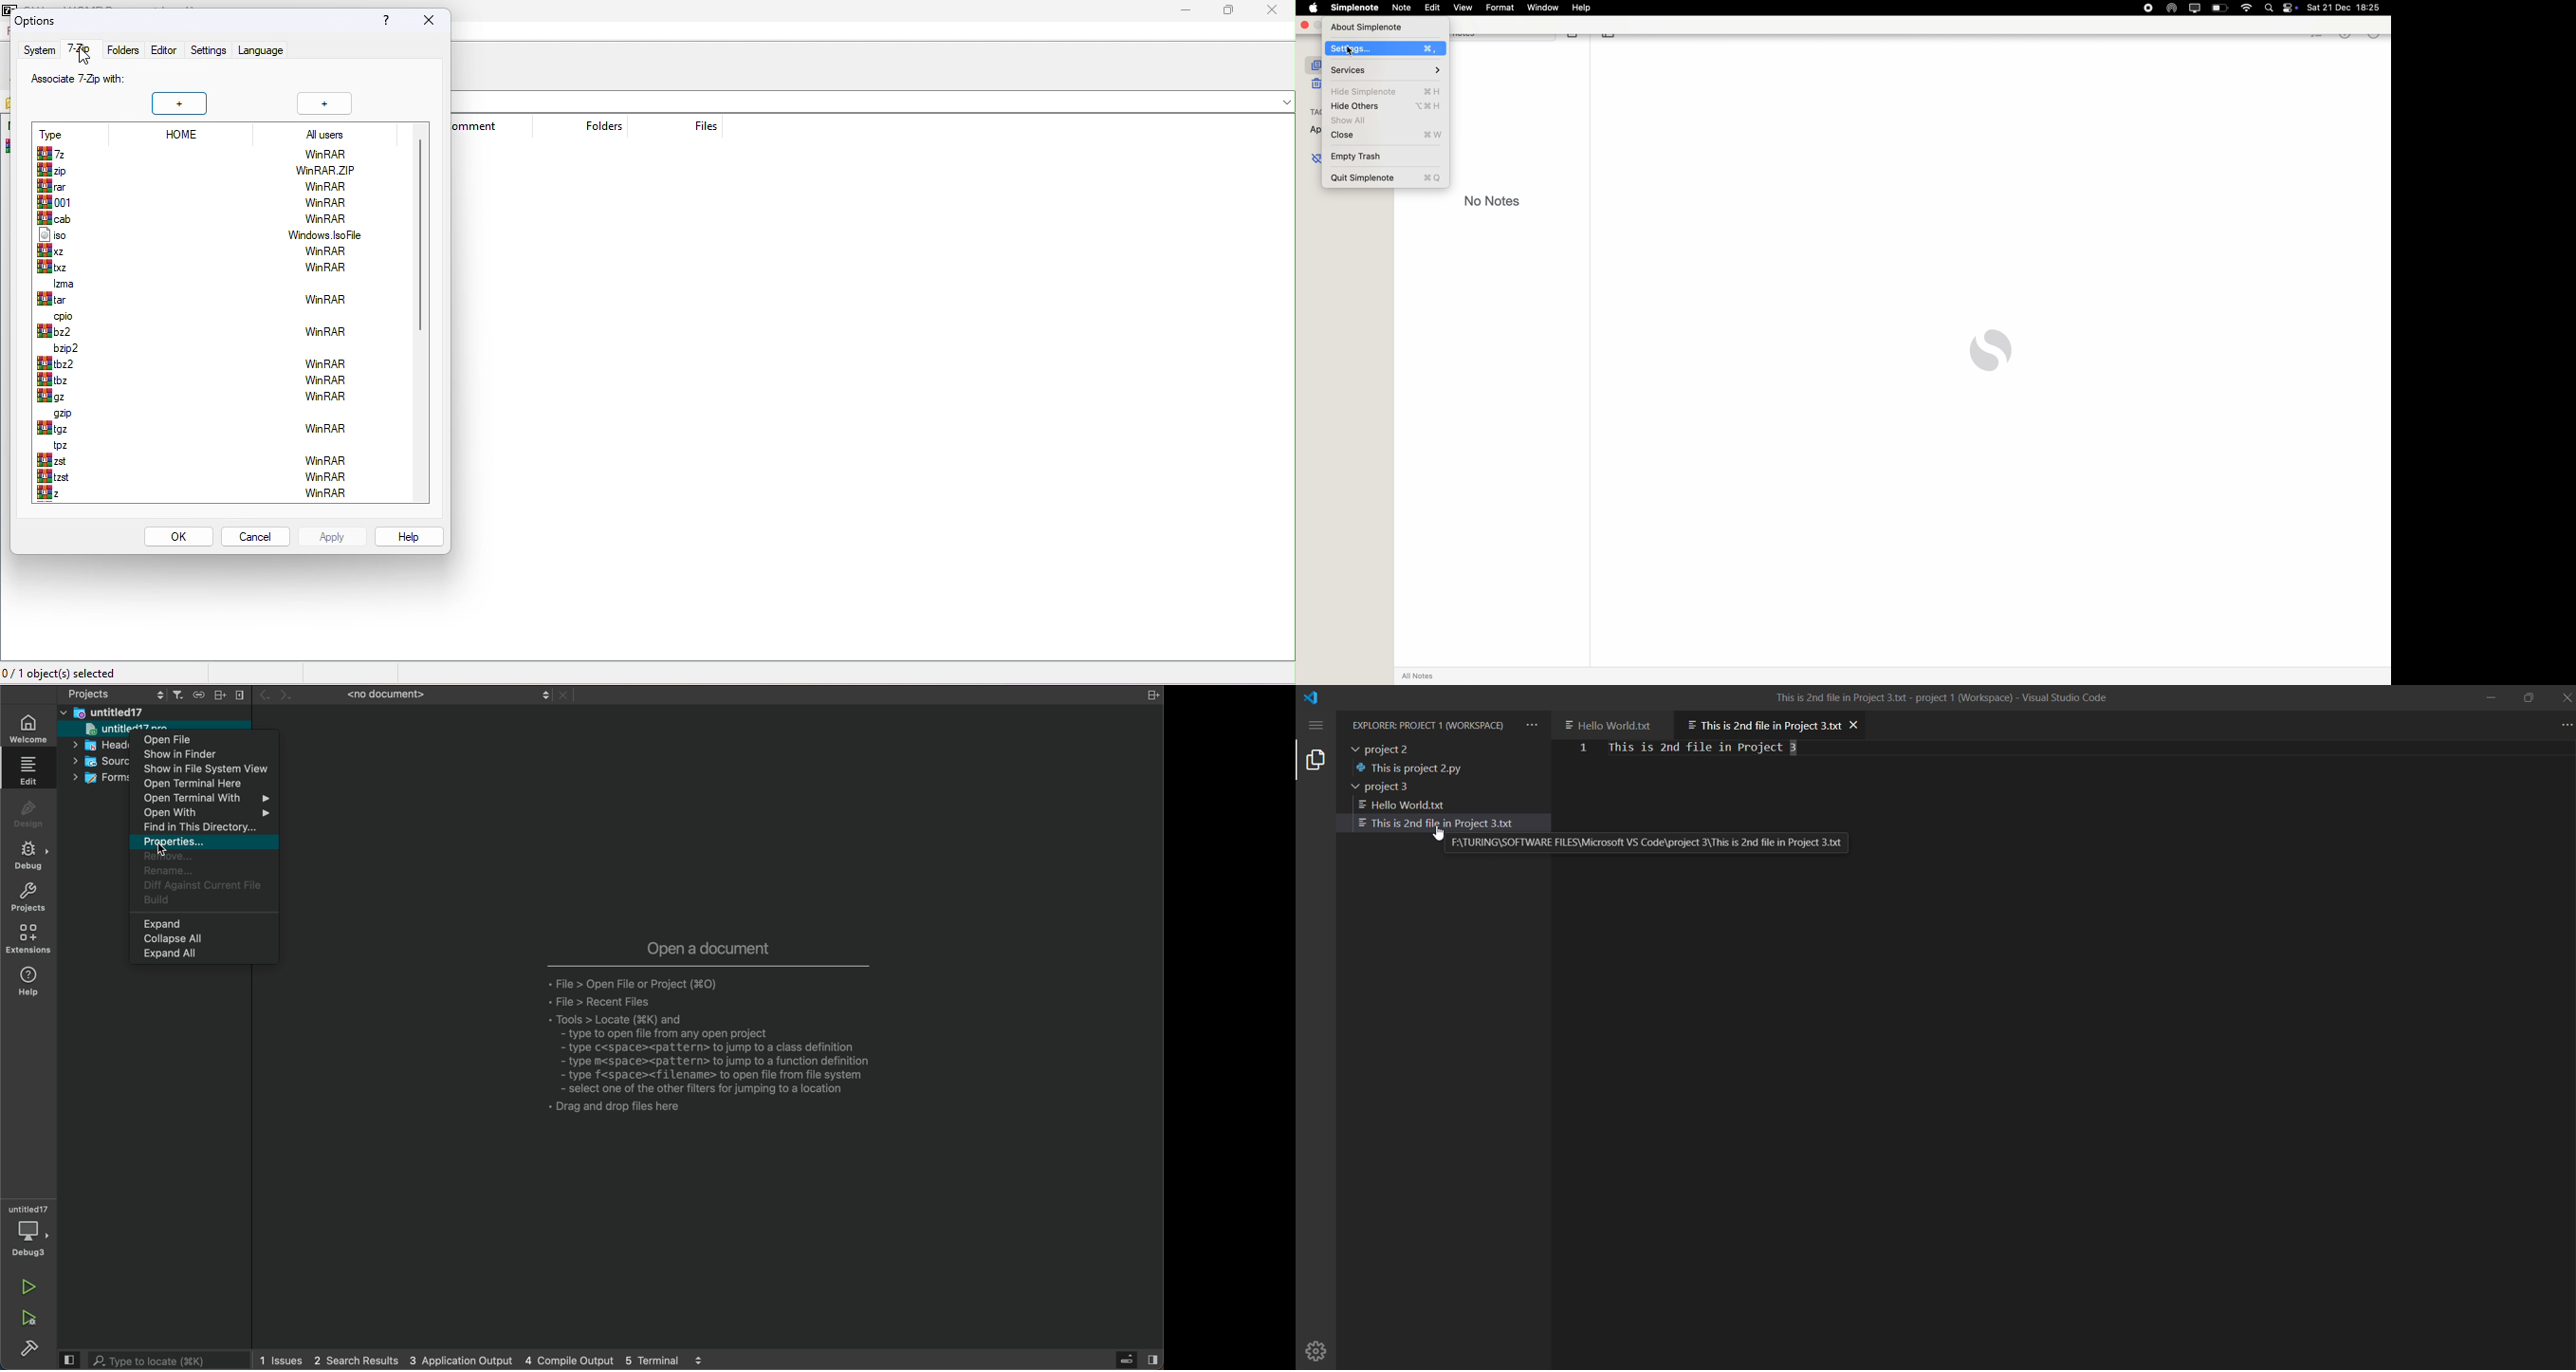 The image size is (2576, 1372). I want to click on battery, so click(2218, 8).